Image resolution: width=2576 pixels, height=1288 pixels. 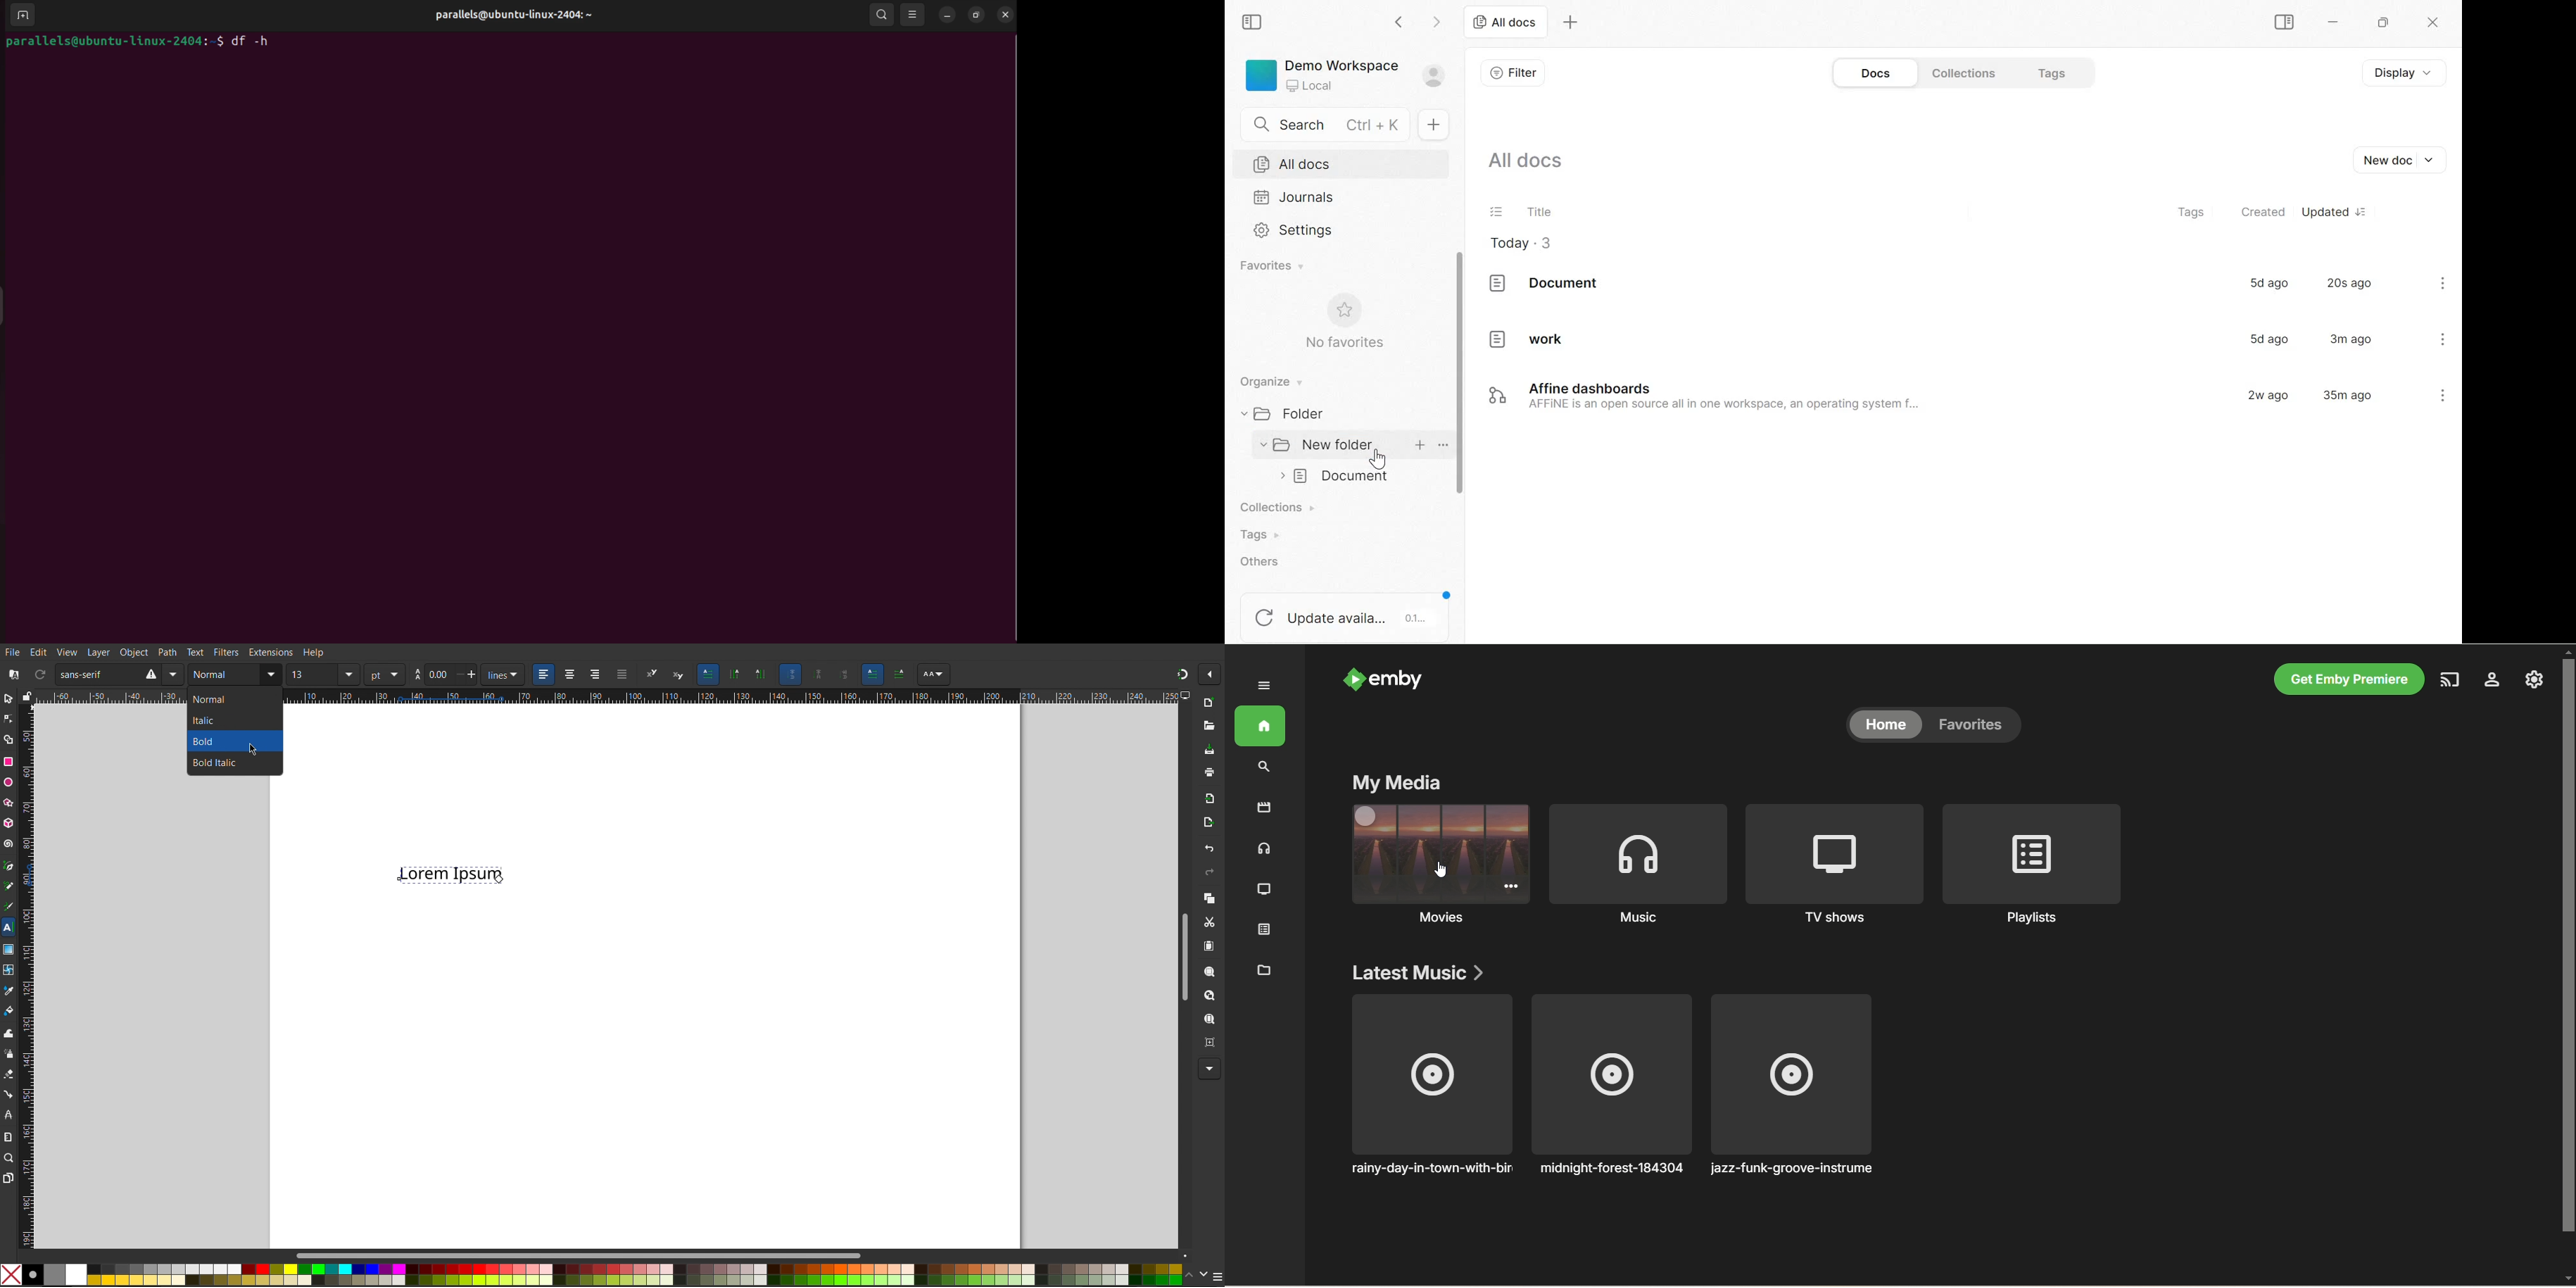 What do you see at coordinates (1323, 124) in the screenshot?
I see `Search ` at bounding box center [1323, 124].